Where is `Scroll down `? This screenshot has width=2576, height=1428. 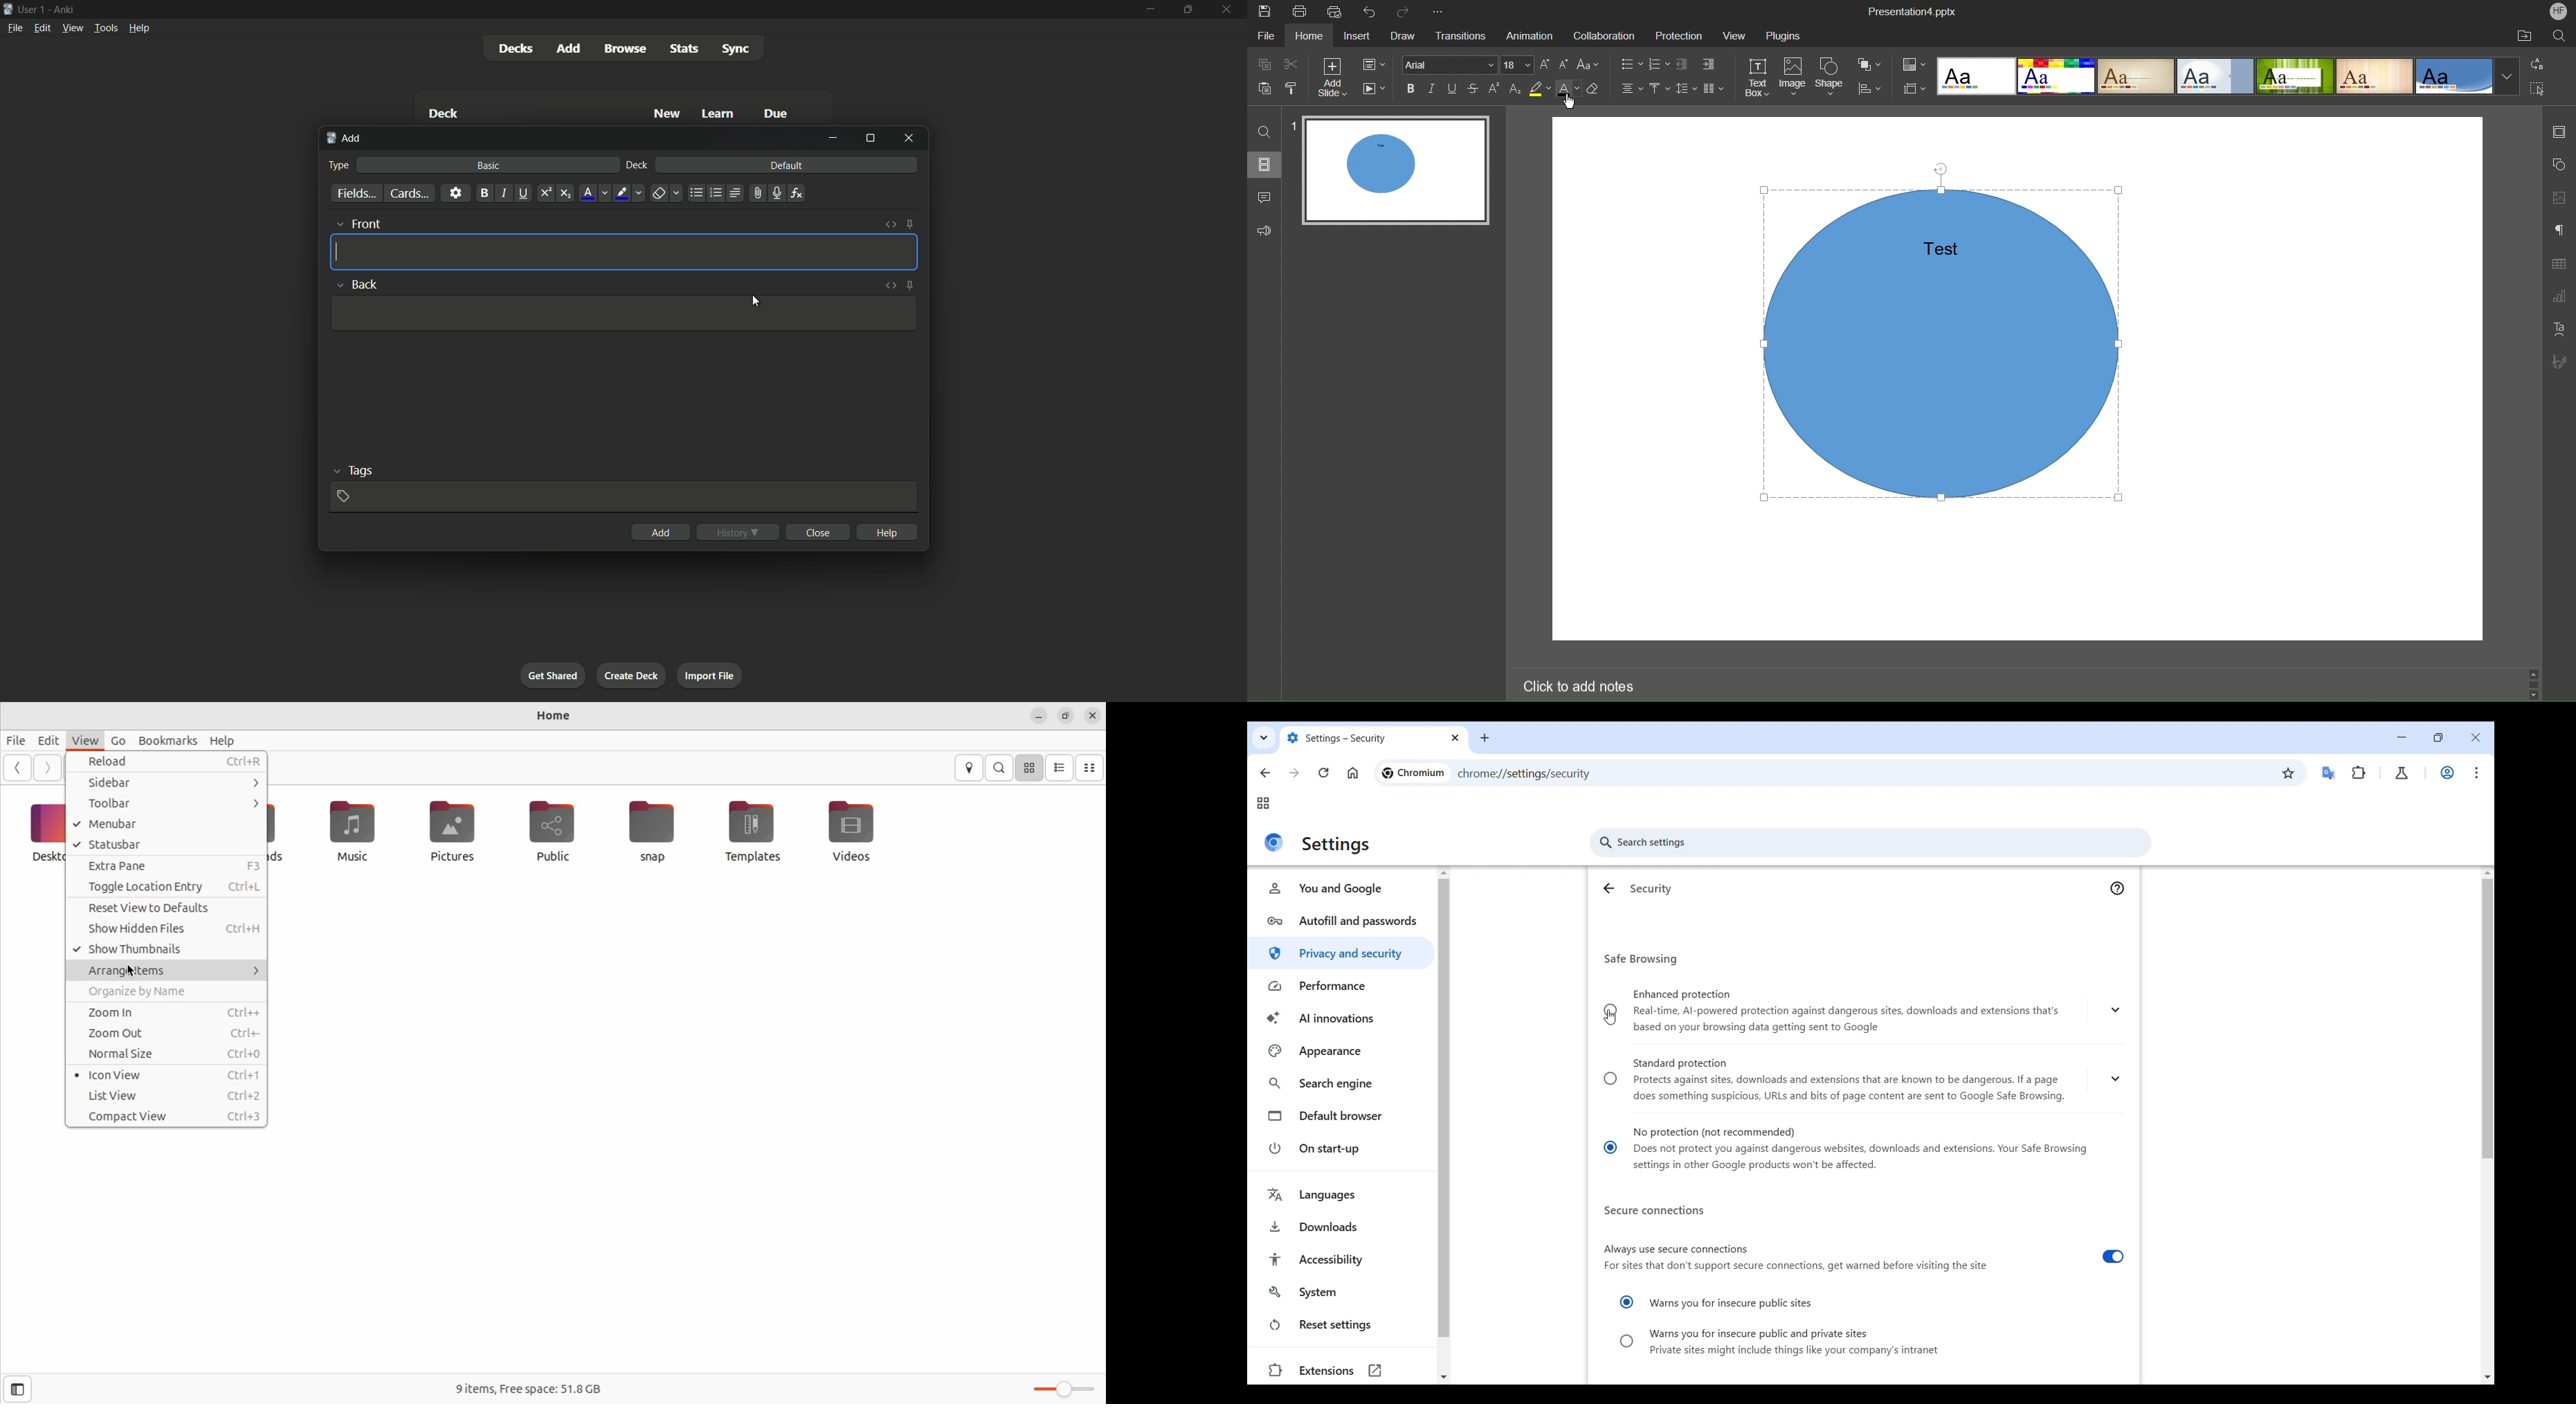
Scroll down  is located at coordinates (2535, 697).